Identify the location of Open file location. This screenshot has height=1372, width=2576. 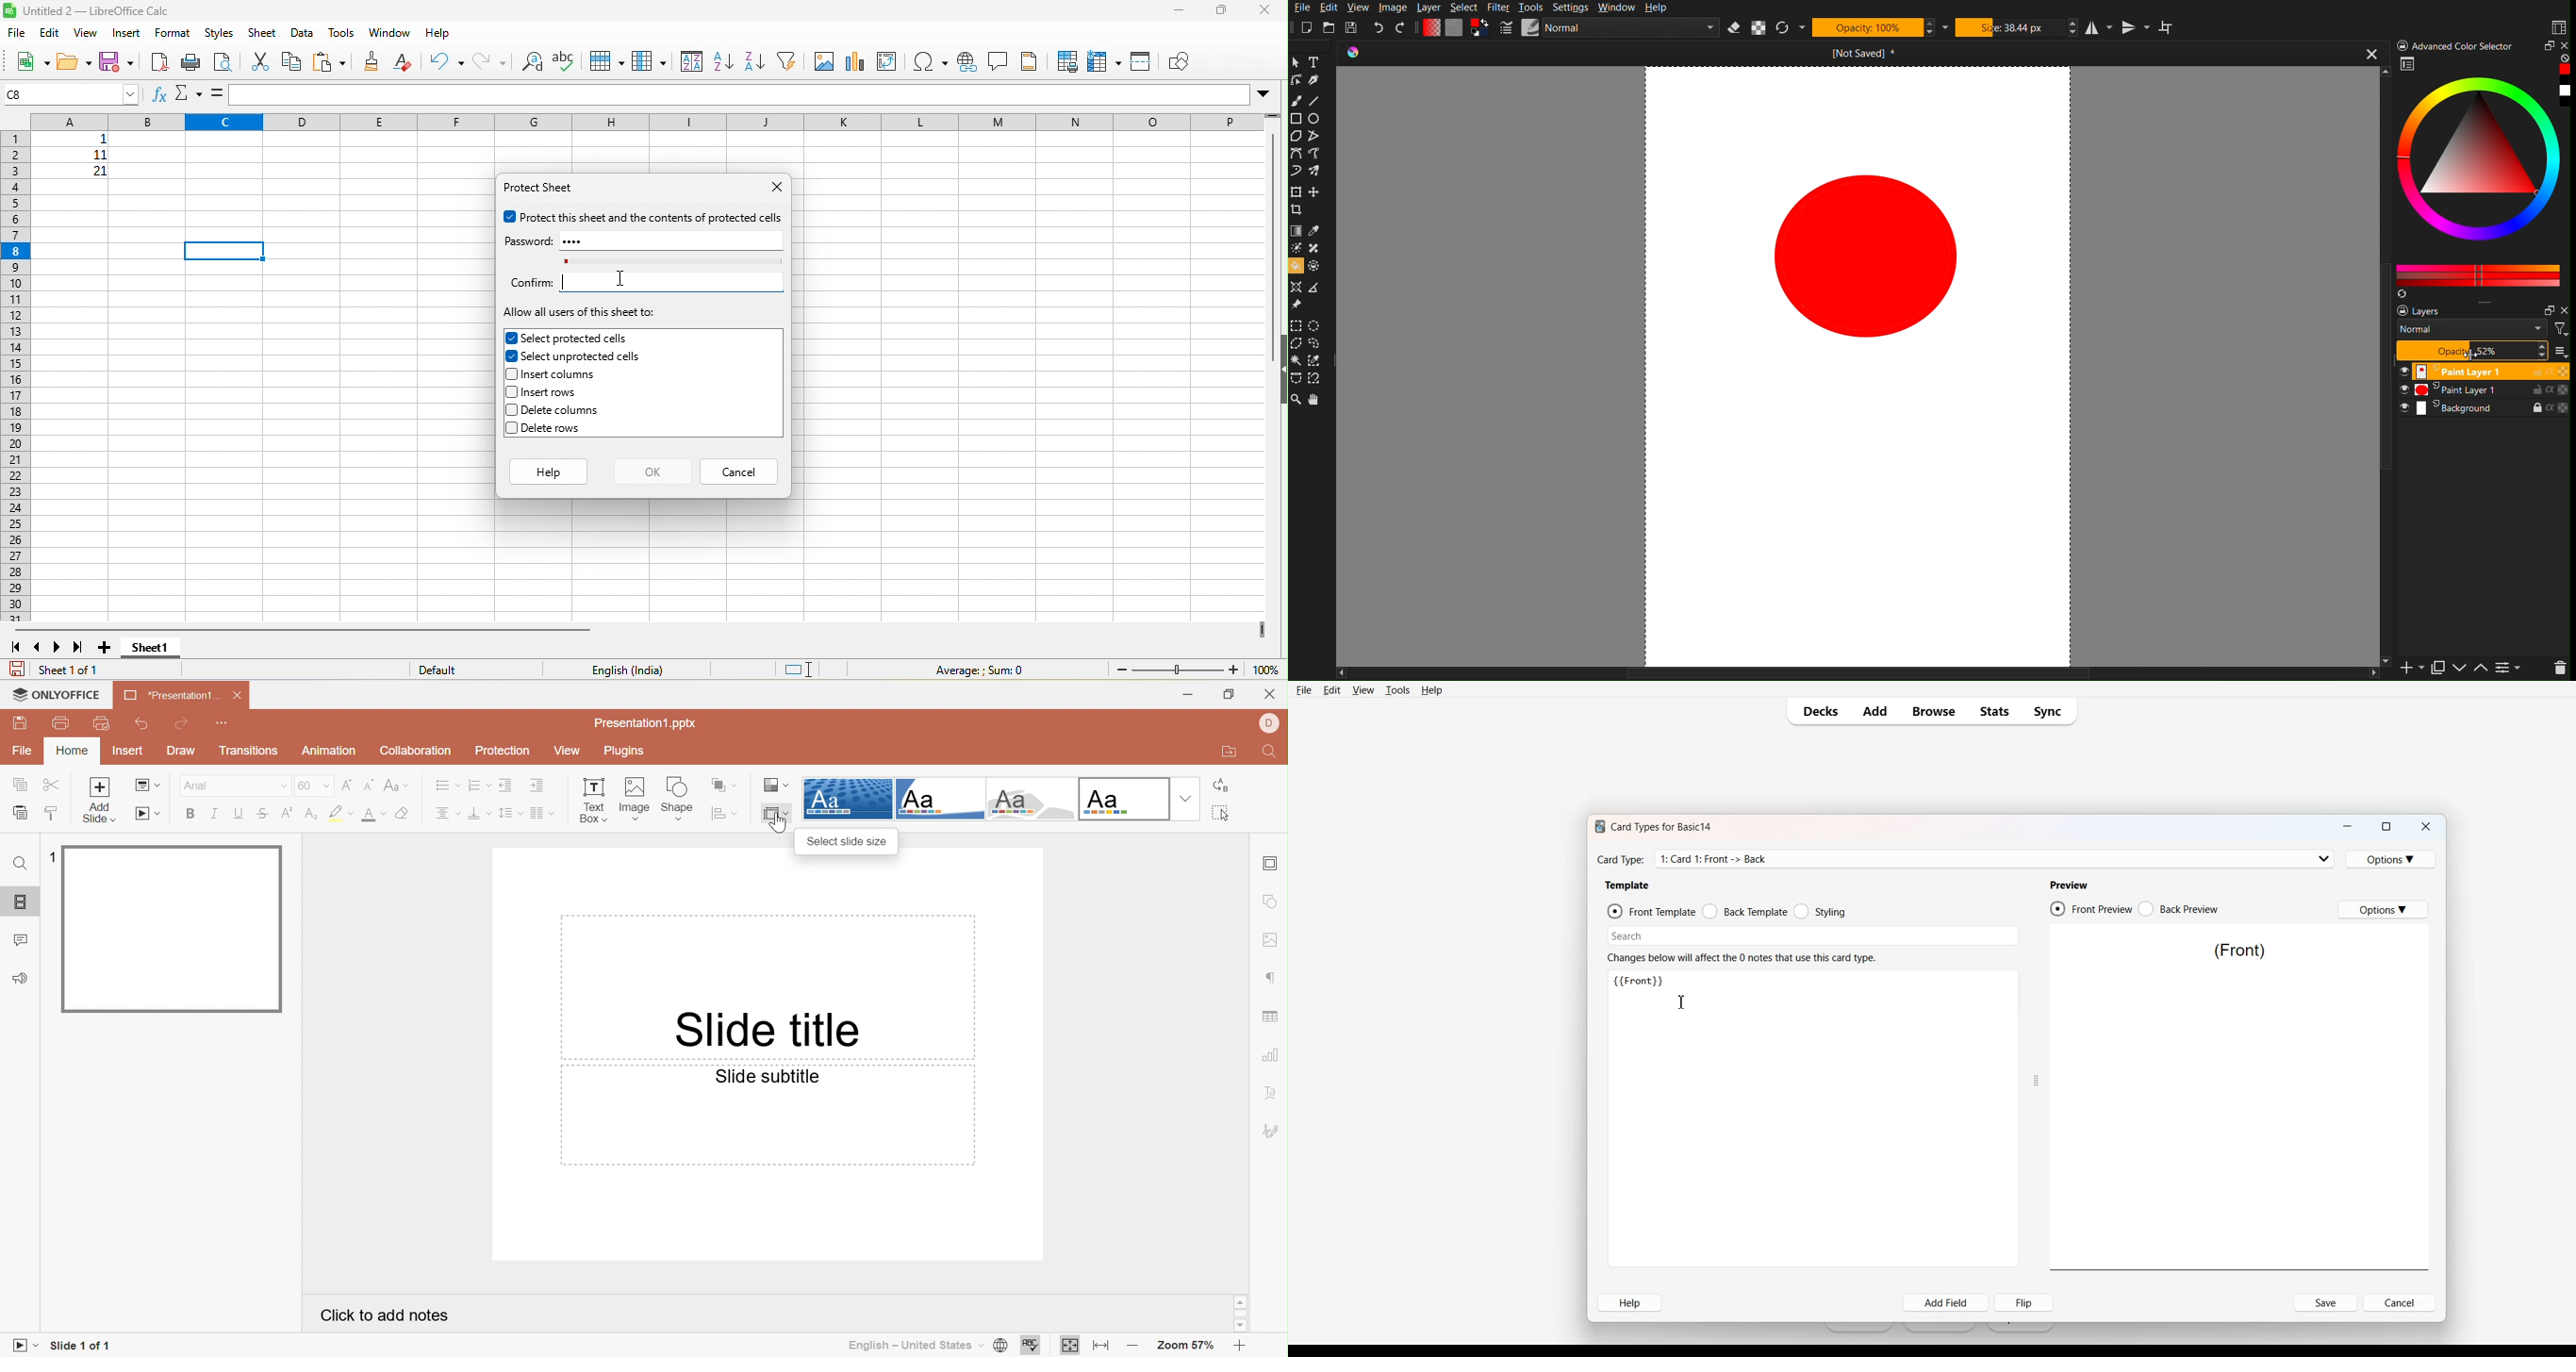
(1232, 752).